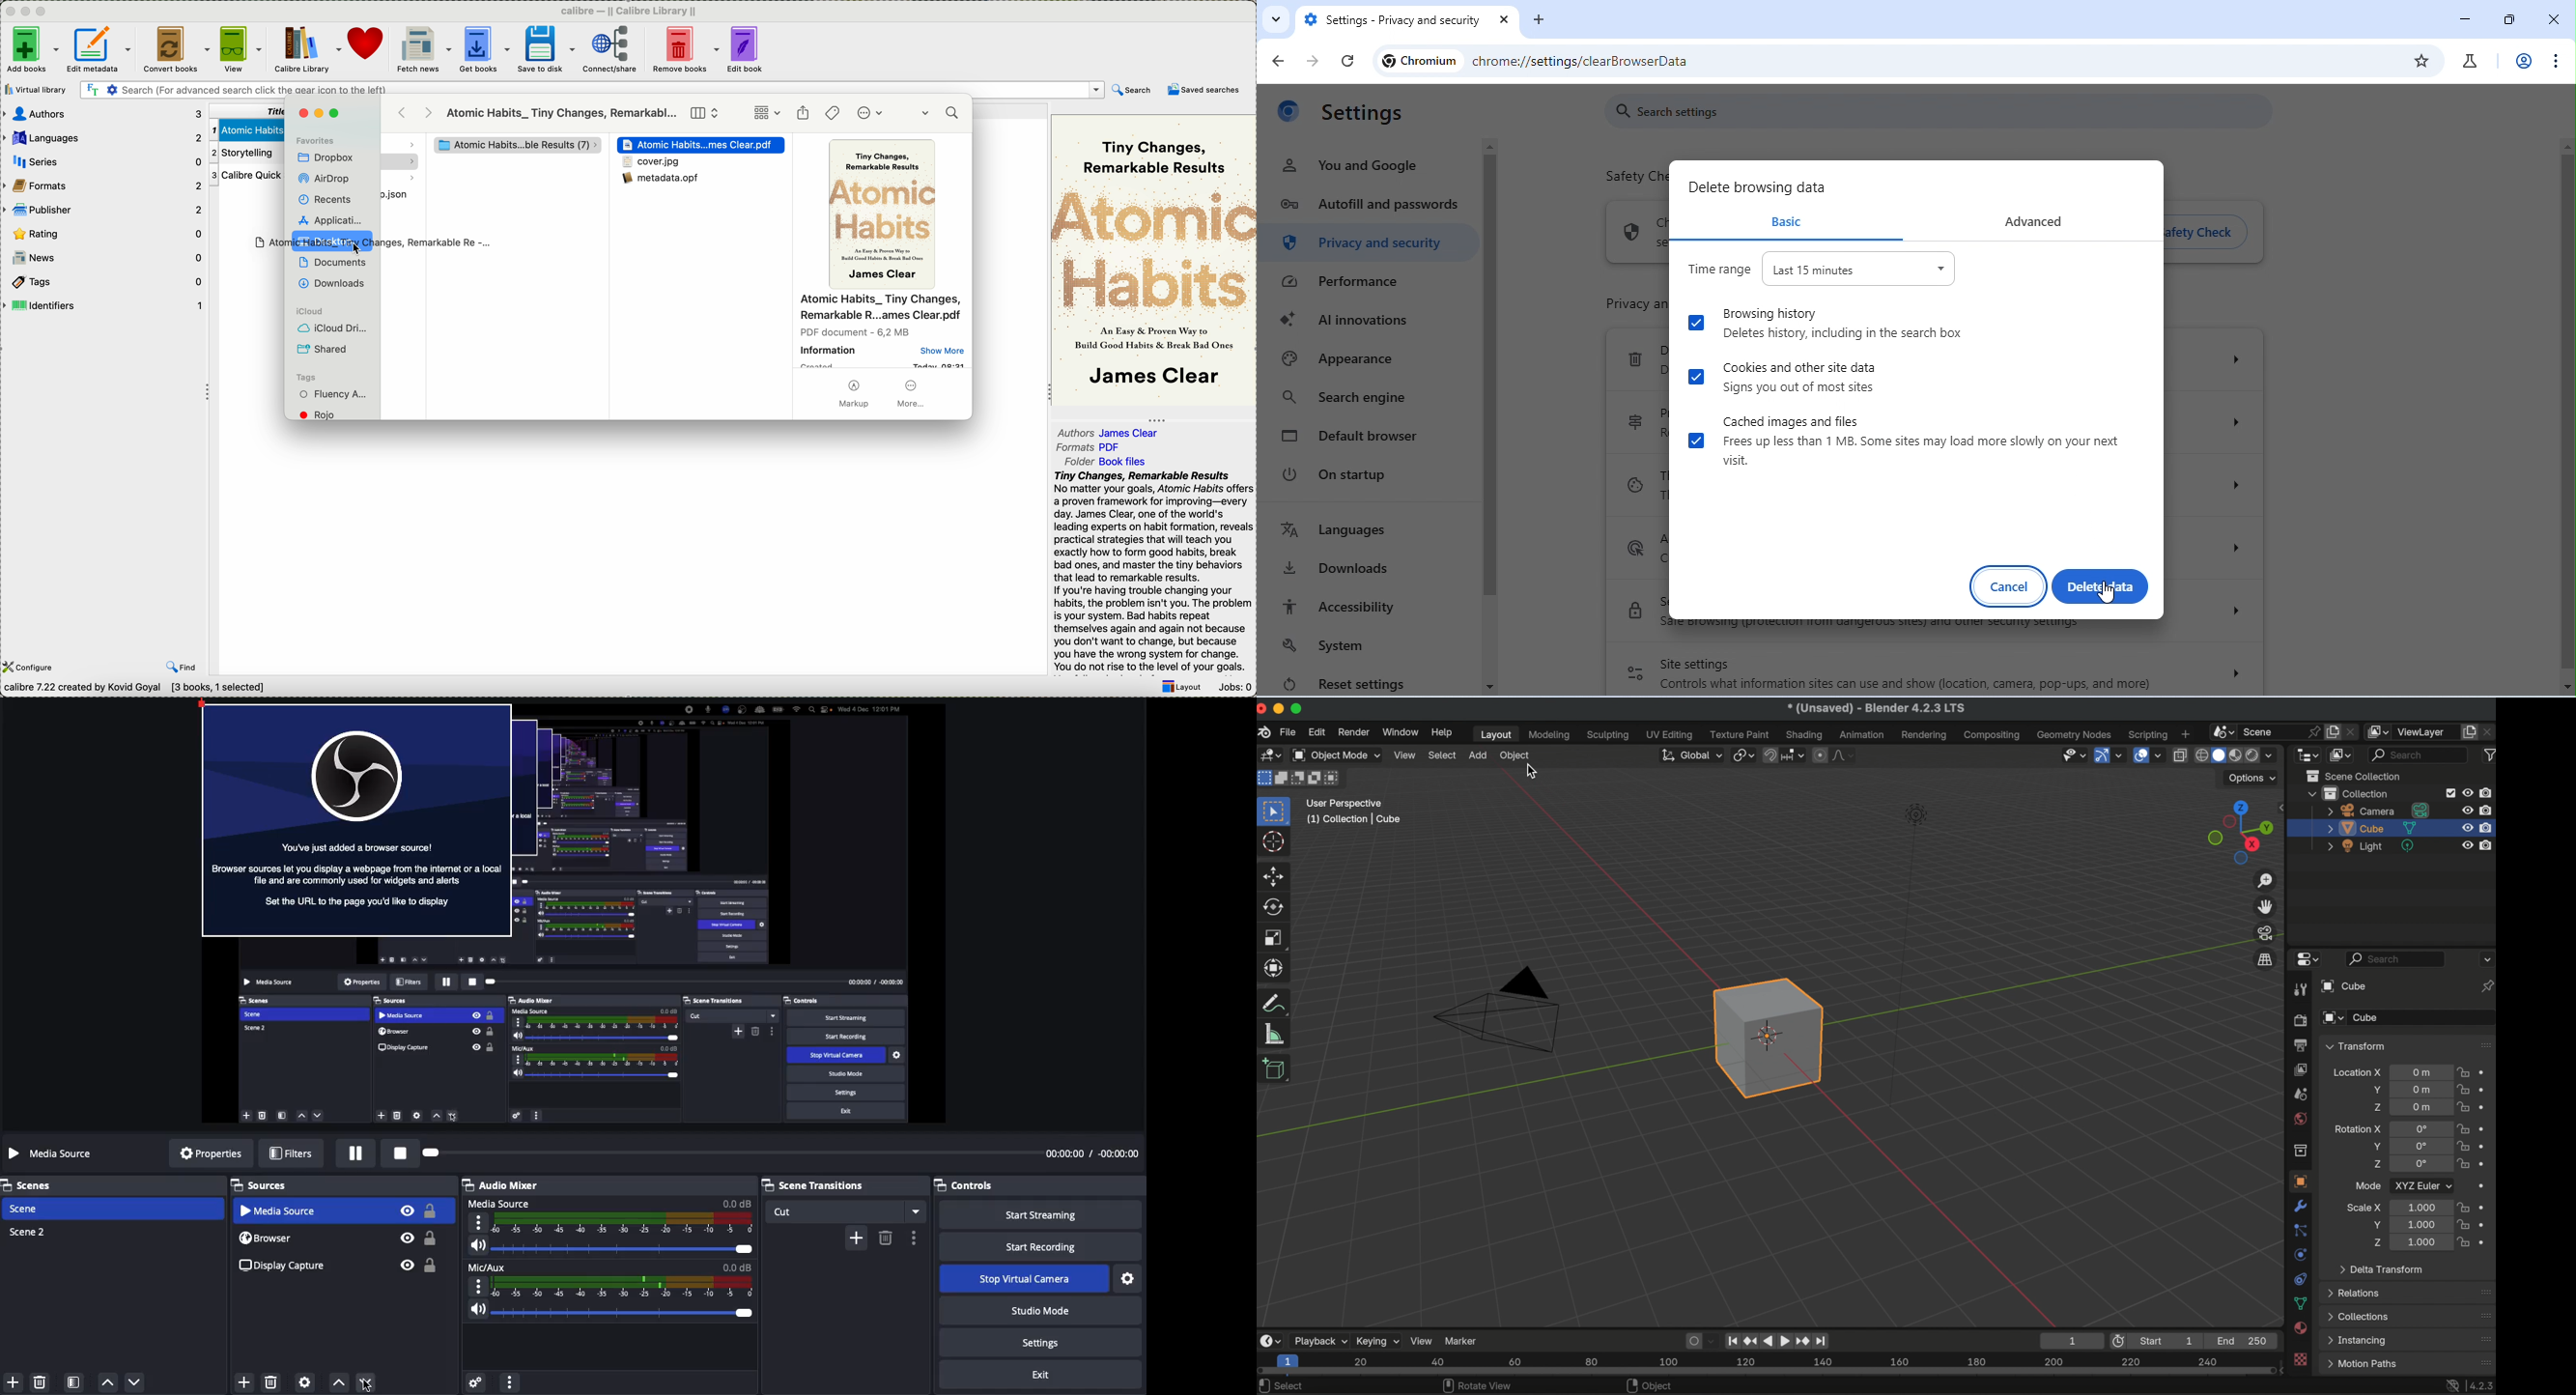  I want to click on Controls what information sites can use and show (location, camera, pop-ups, and more), so click(1906, 684).